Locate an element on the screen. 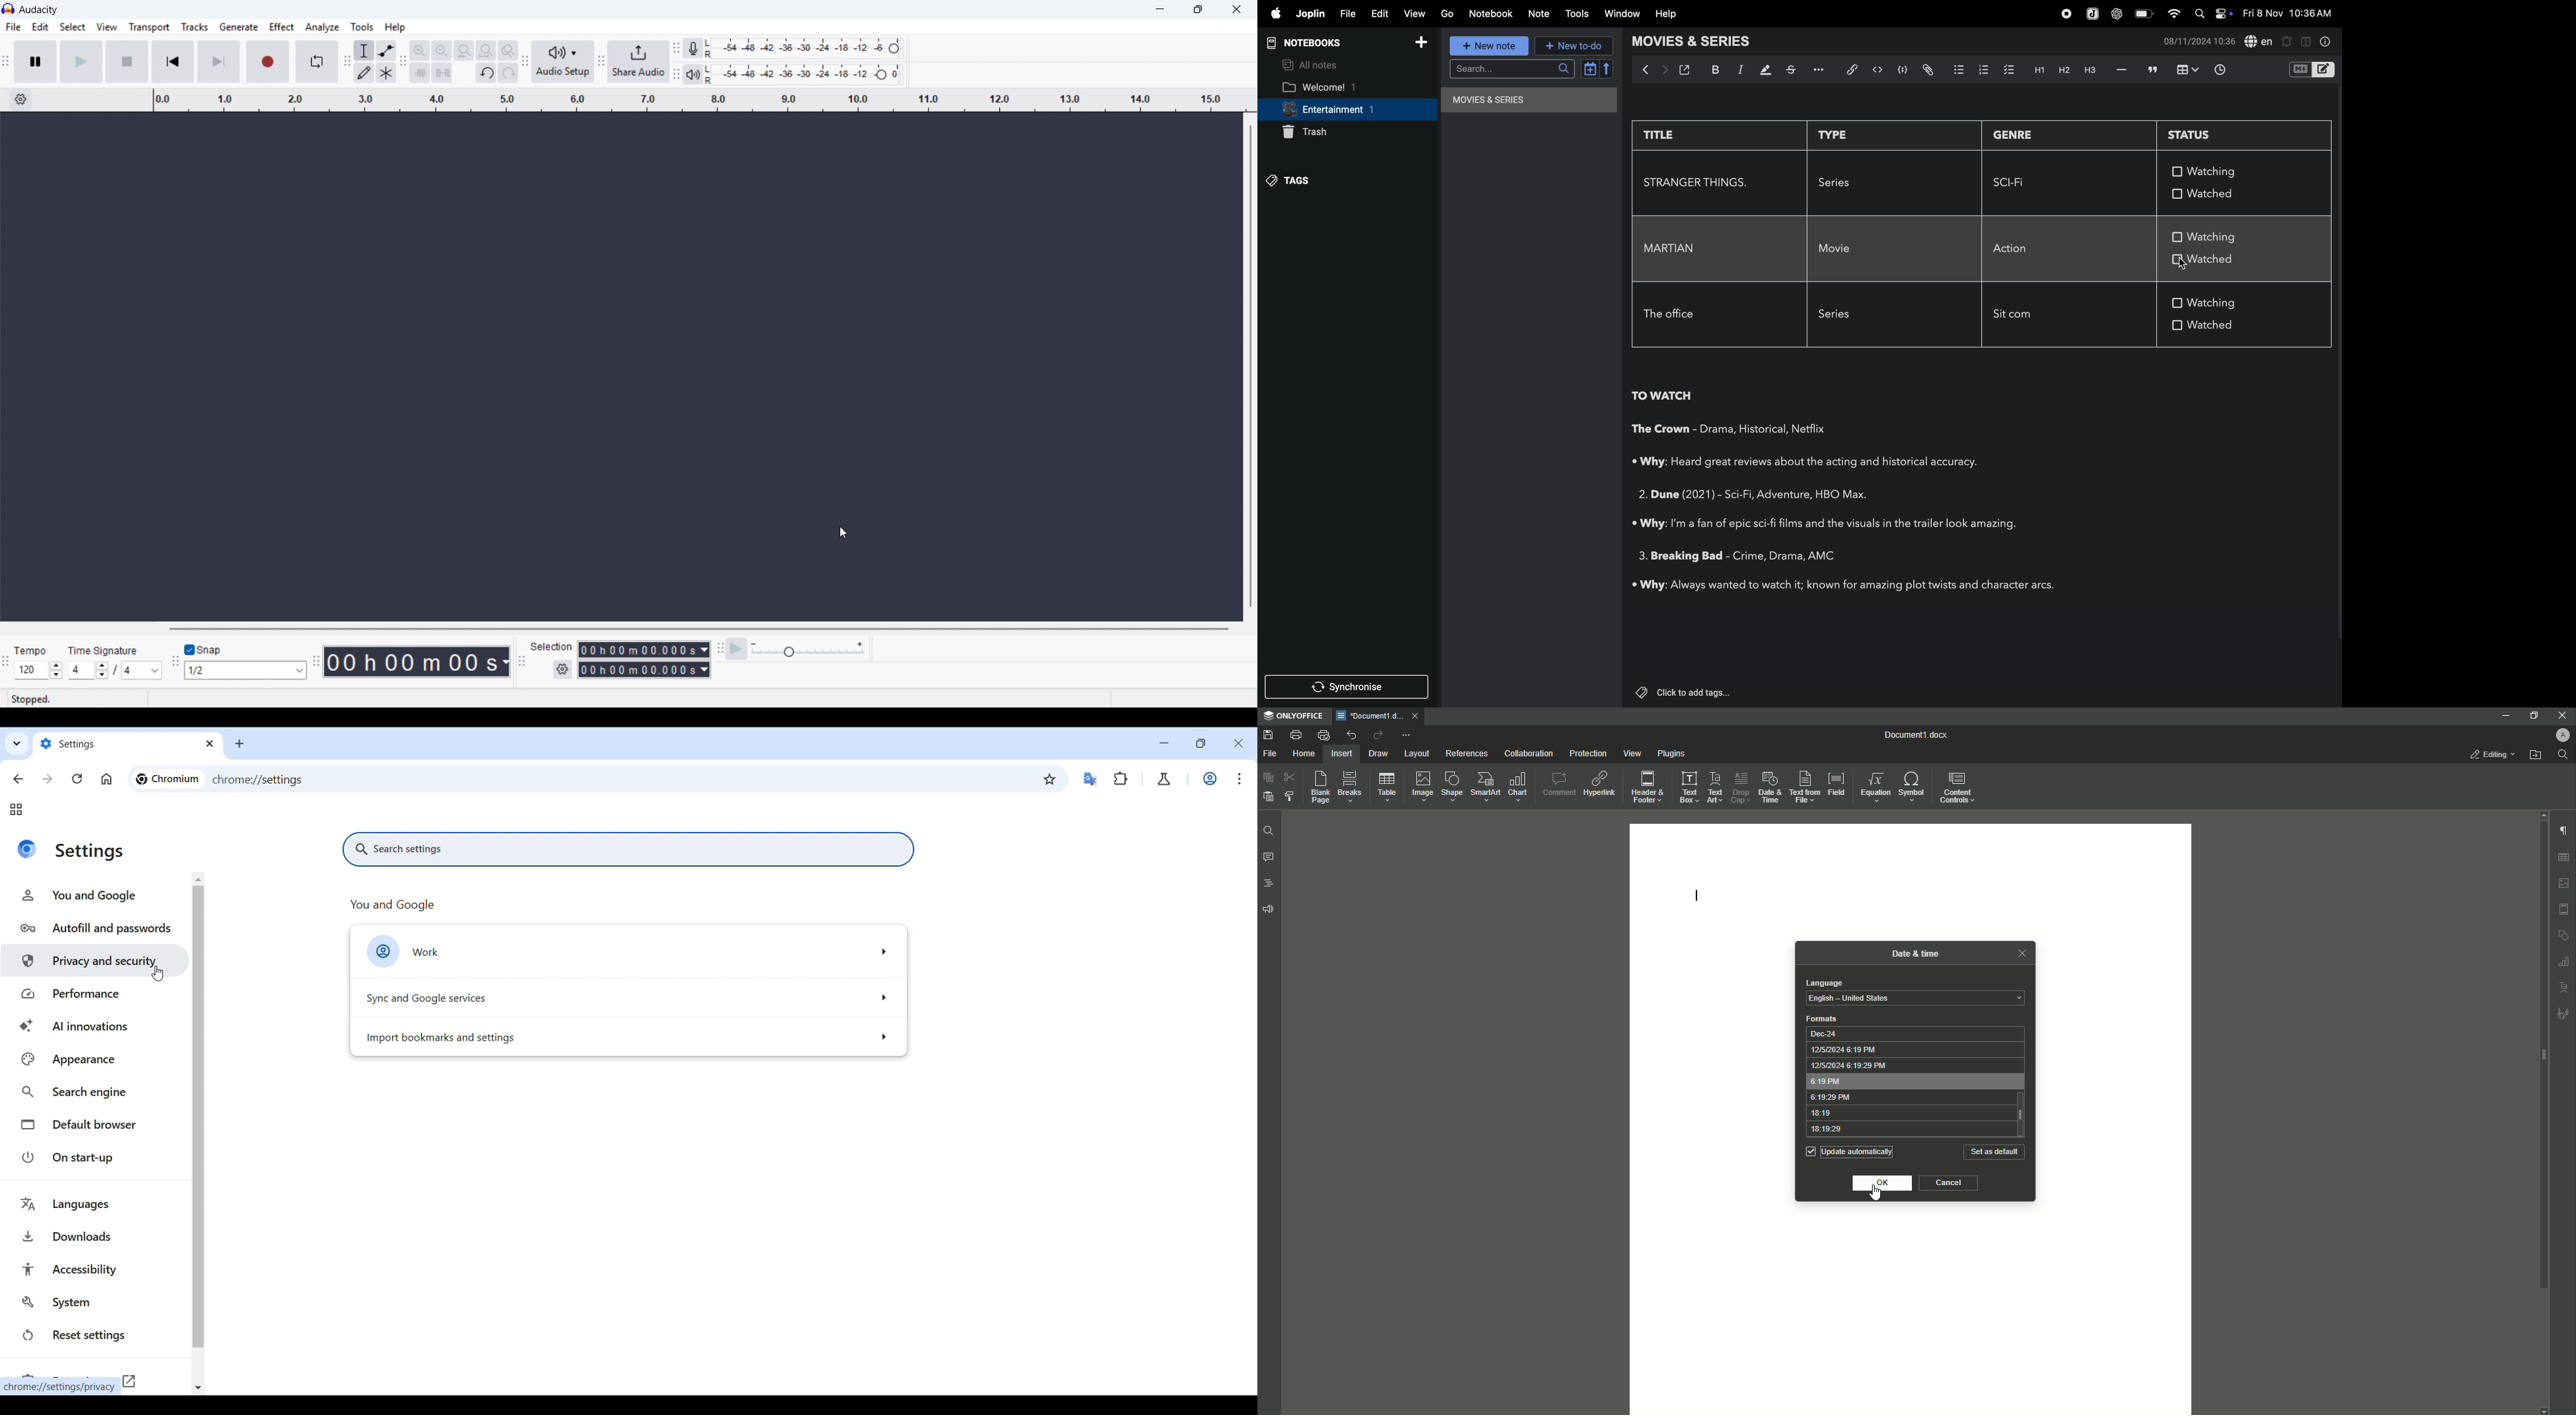 Image resolution: width=2576 pixels, height=1428 pixels. click to add tags is located at coordinates (1685, 692).